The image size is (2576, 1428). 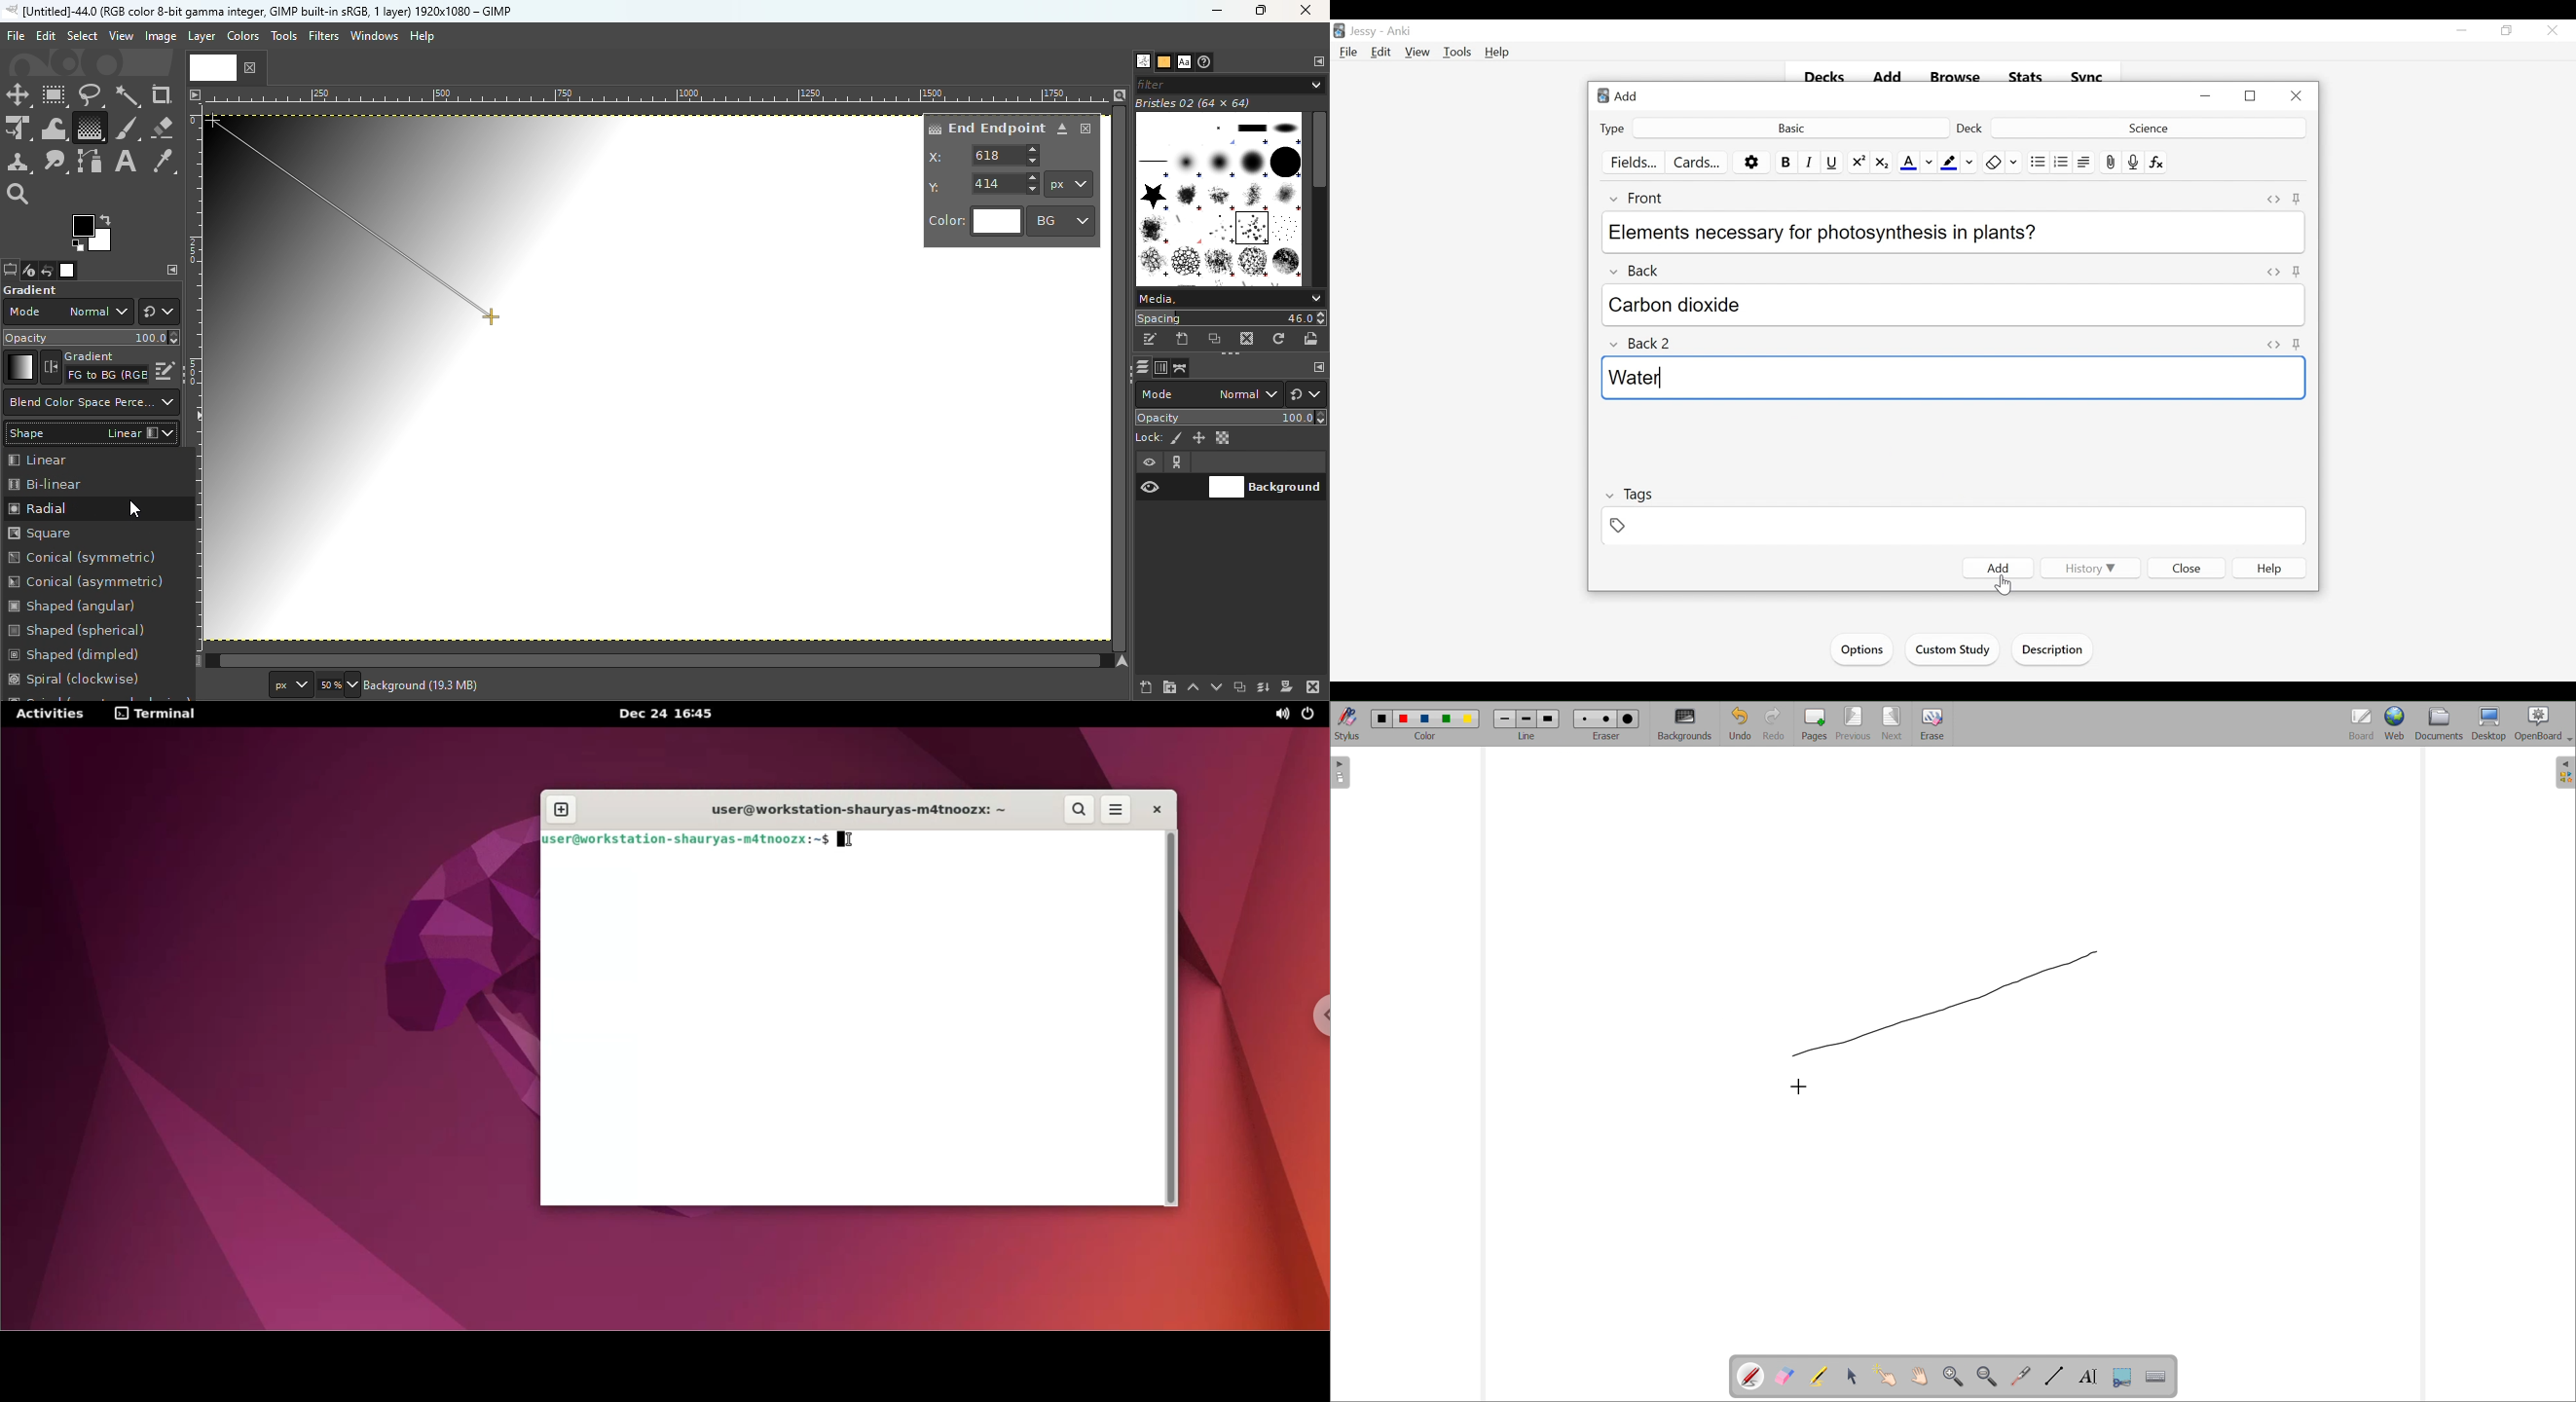 I want to click on Open the channels dialog, so click(x=1159, y=366).